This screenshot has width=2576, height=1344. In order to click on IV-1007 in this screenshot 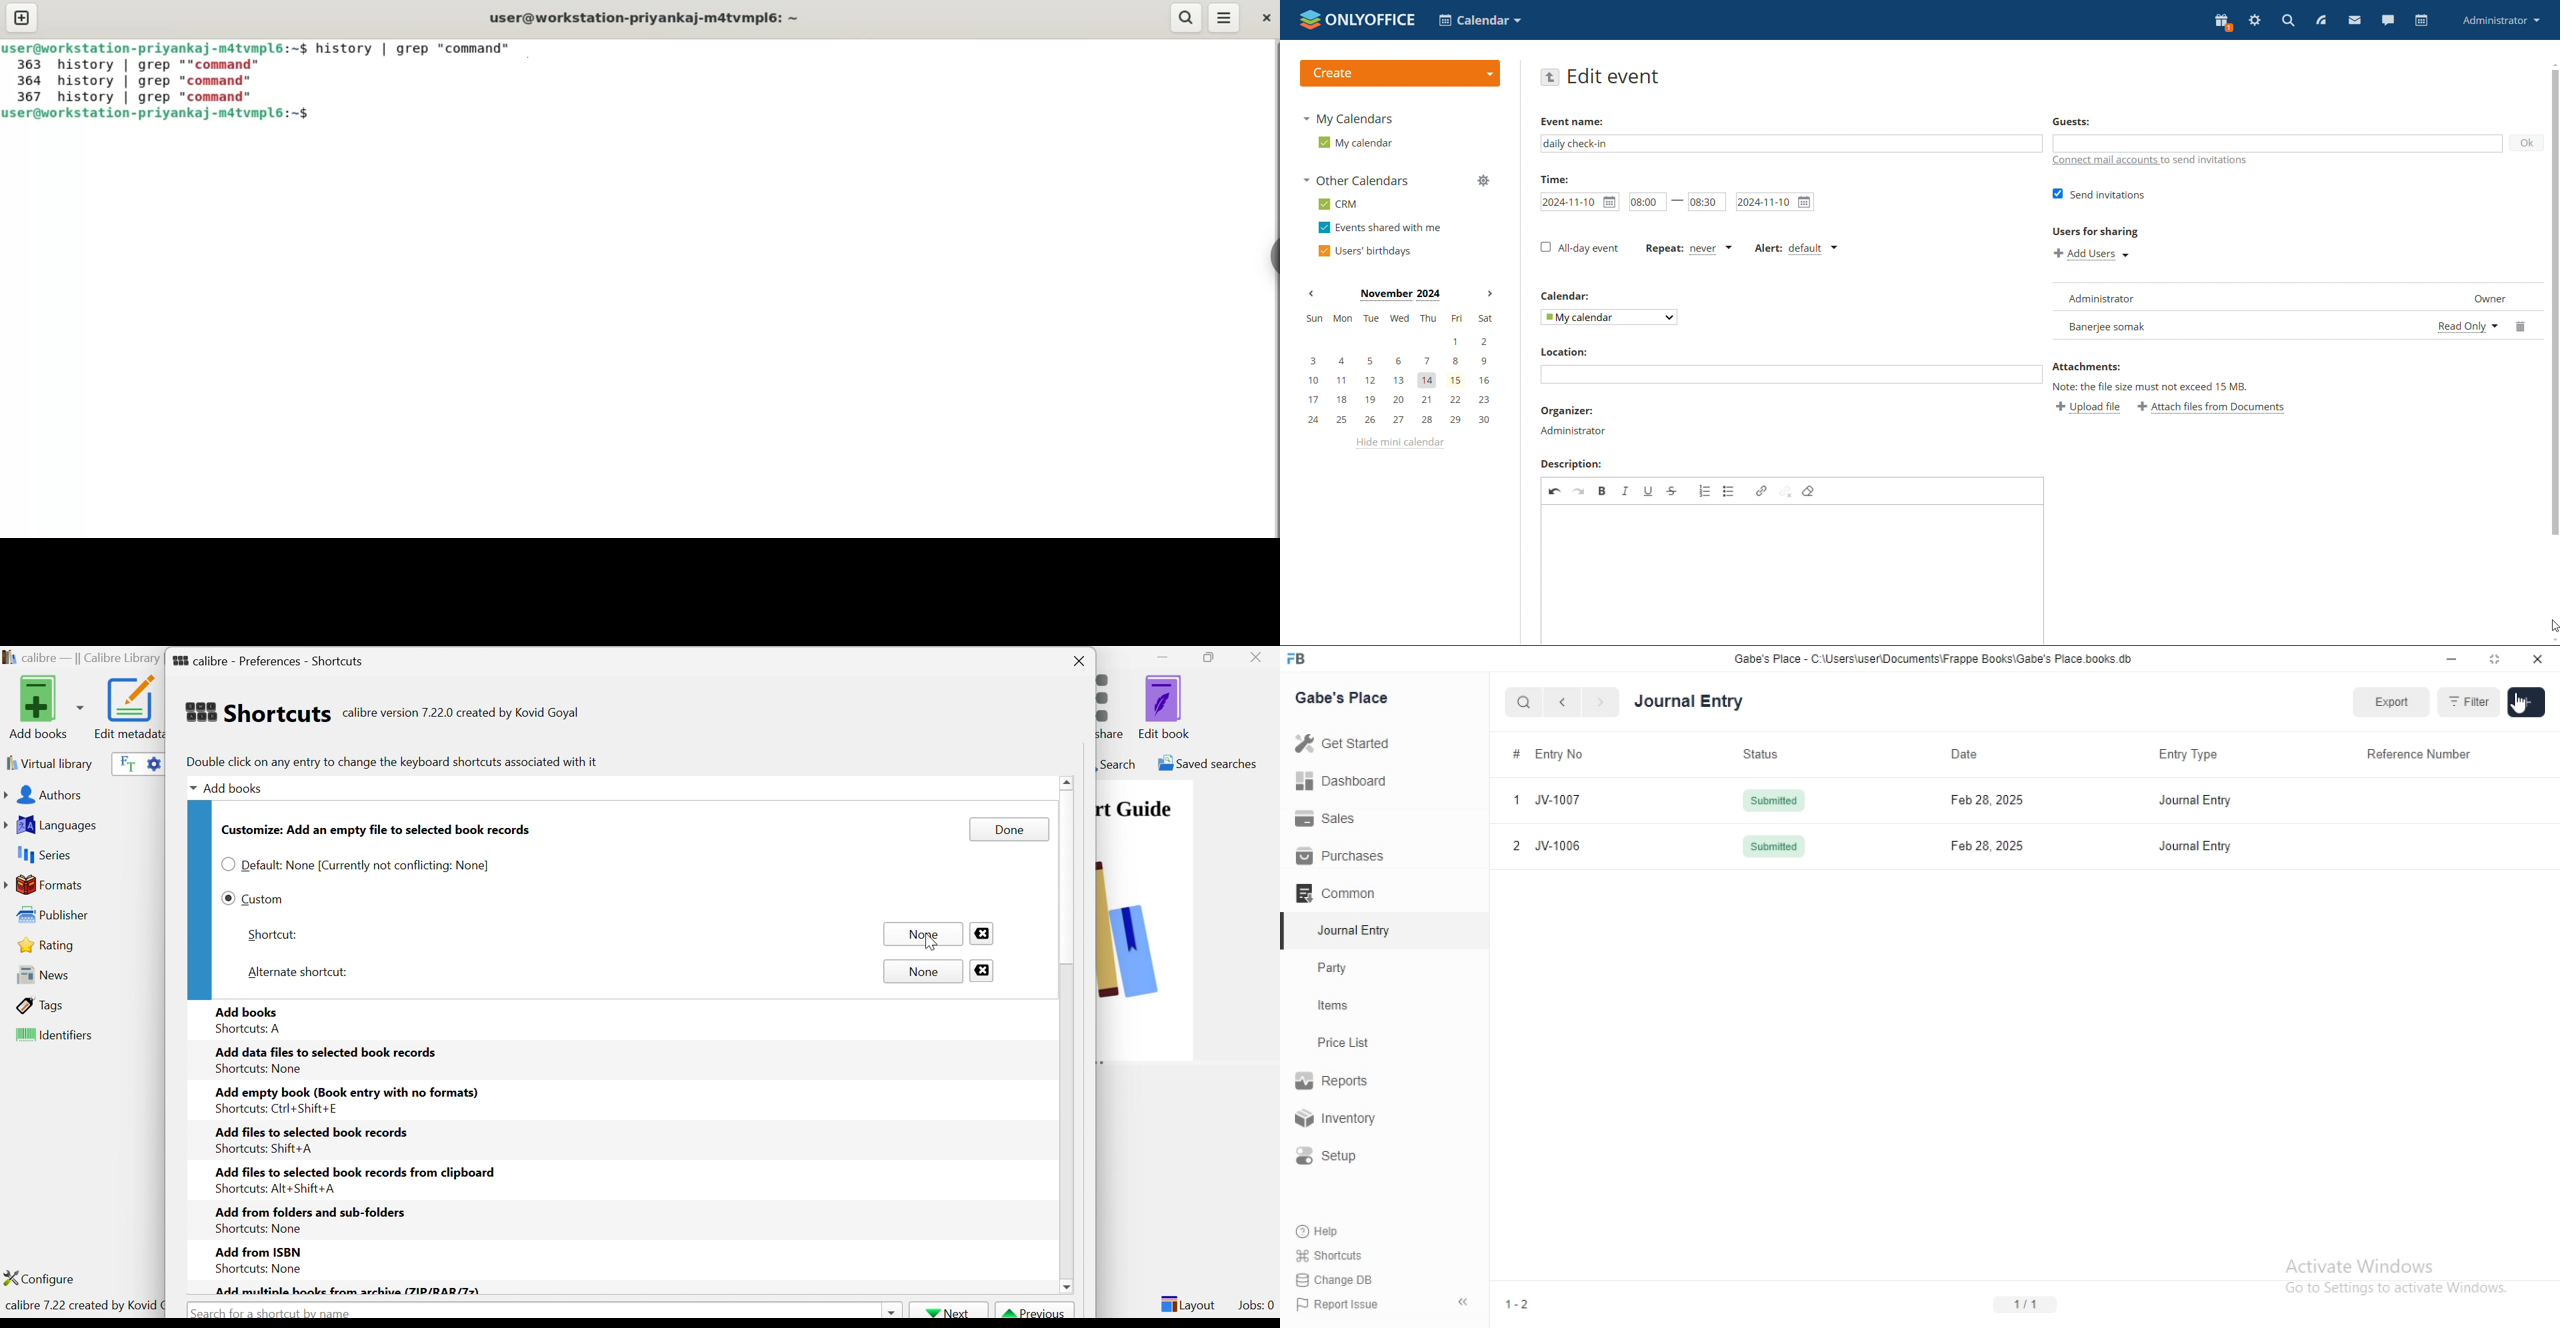, I will do `click(1564, 800)`.